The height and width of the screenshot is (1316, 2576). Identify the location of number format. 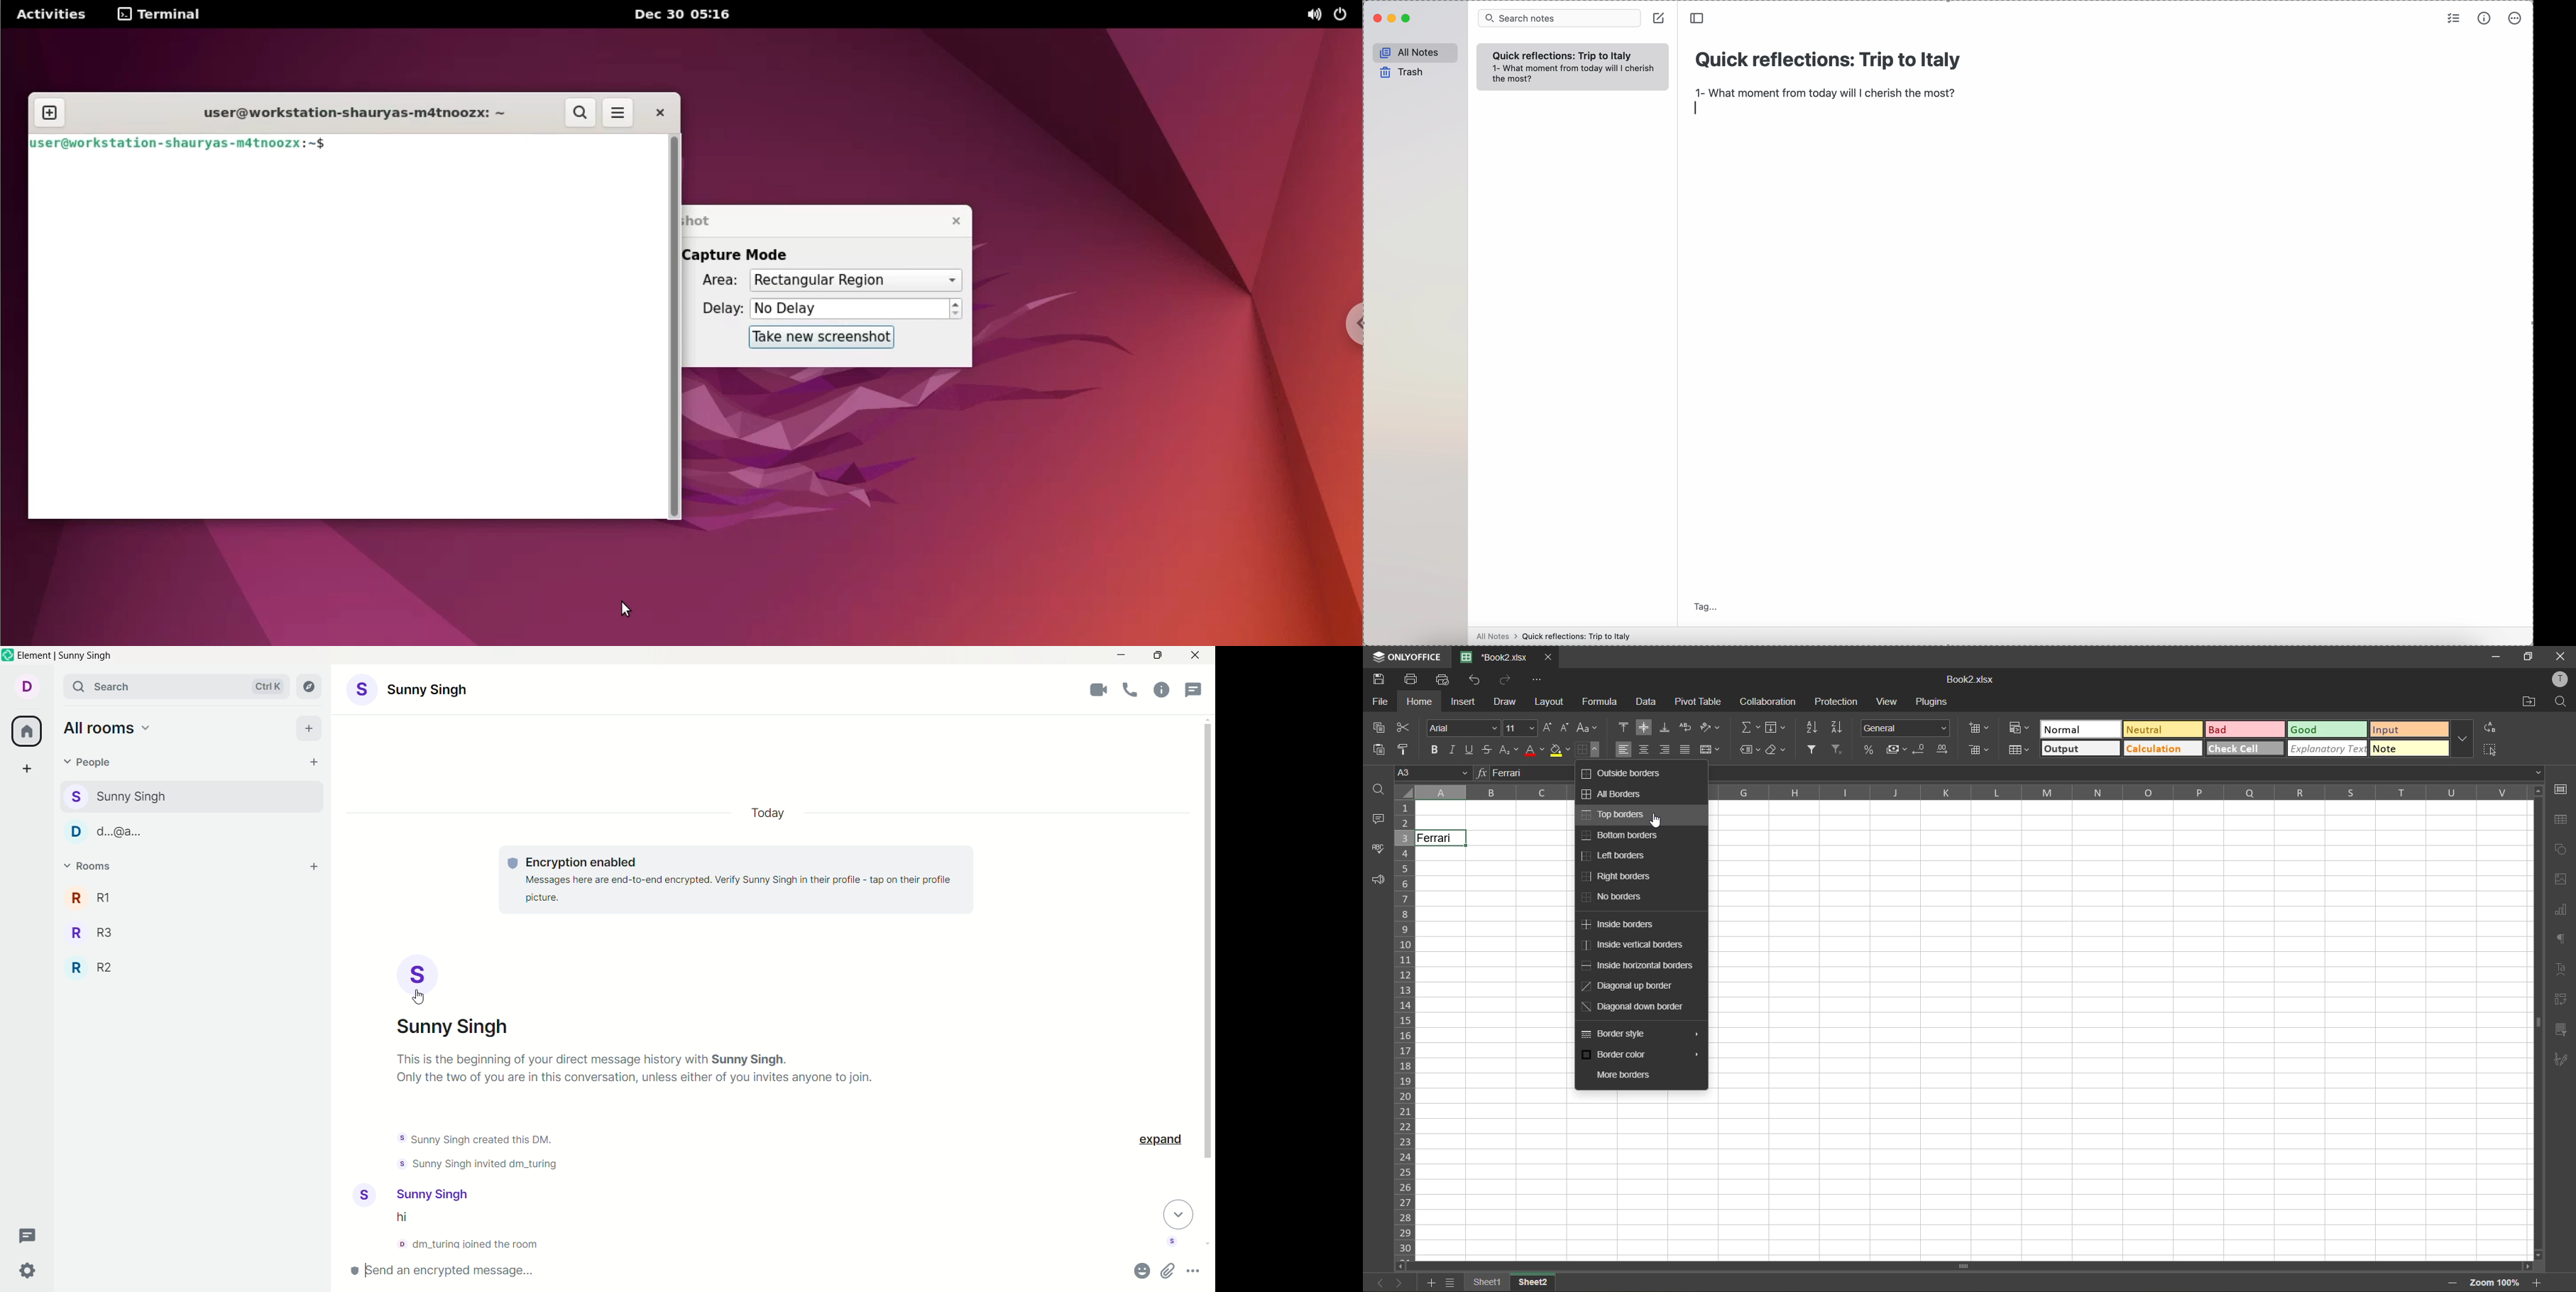
(1903, 728).